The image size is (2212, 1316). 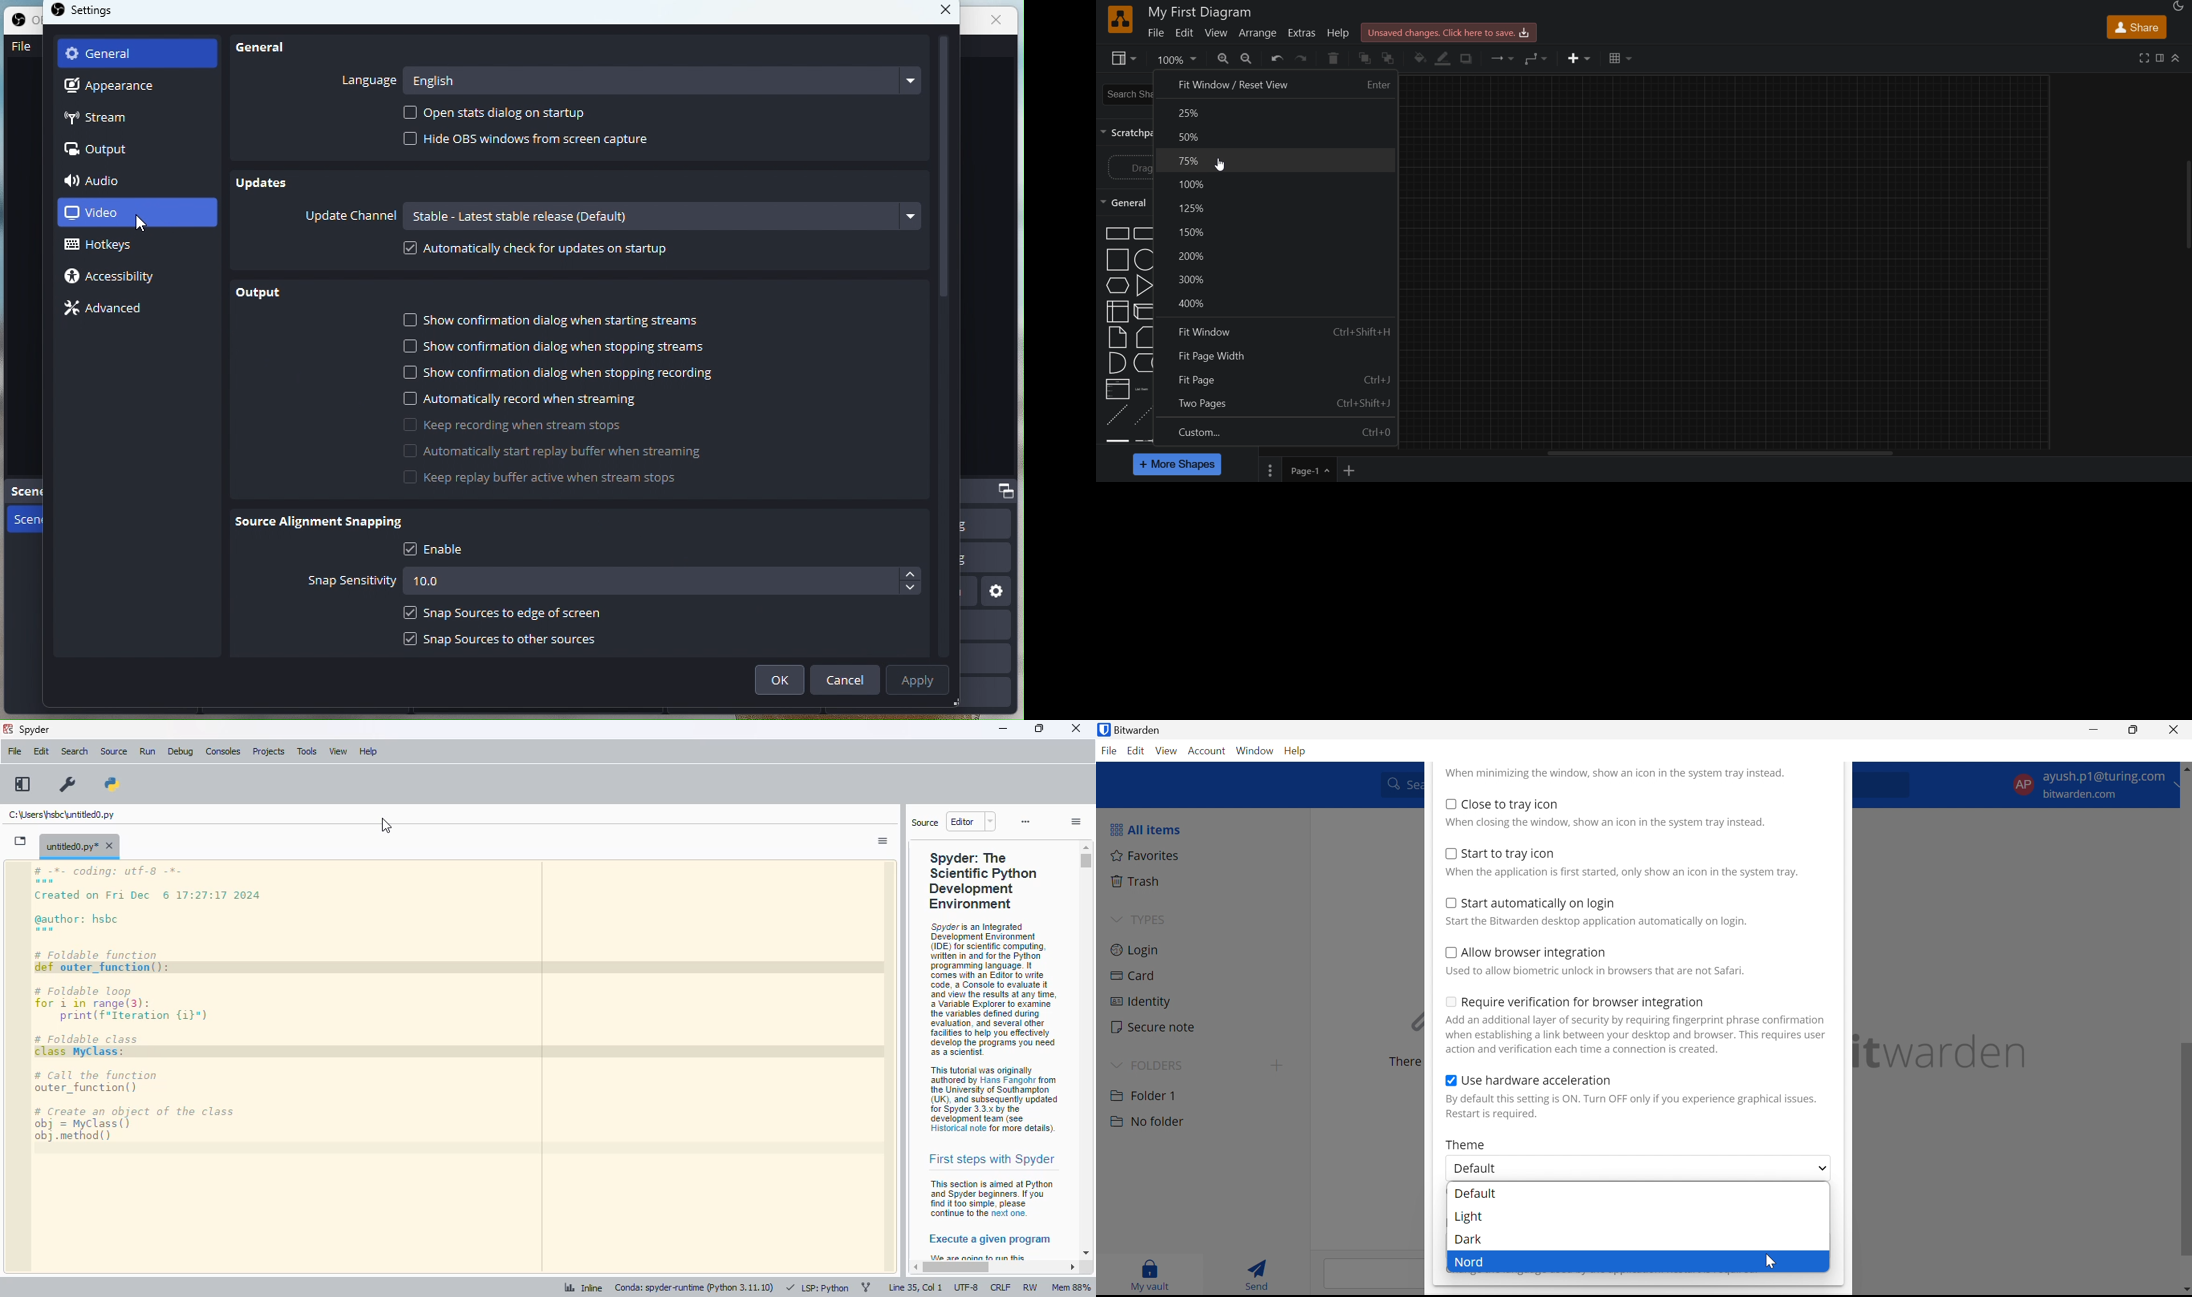 I want to click on Apperance, so click(x=138, y=86).